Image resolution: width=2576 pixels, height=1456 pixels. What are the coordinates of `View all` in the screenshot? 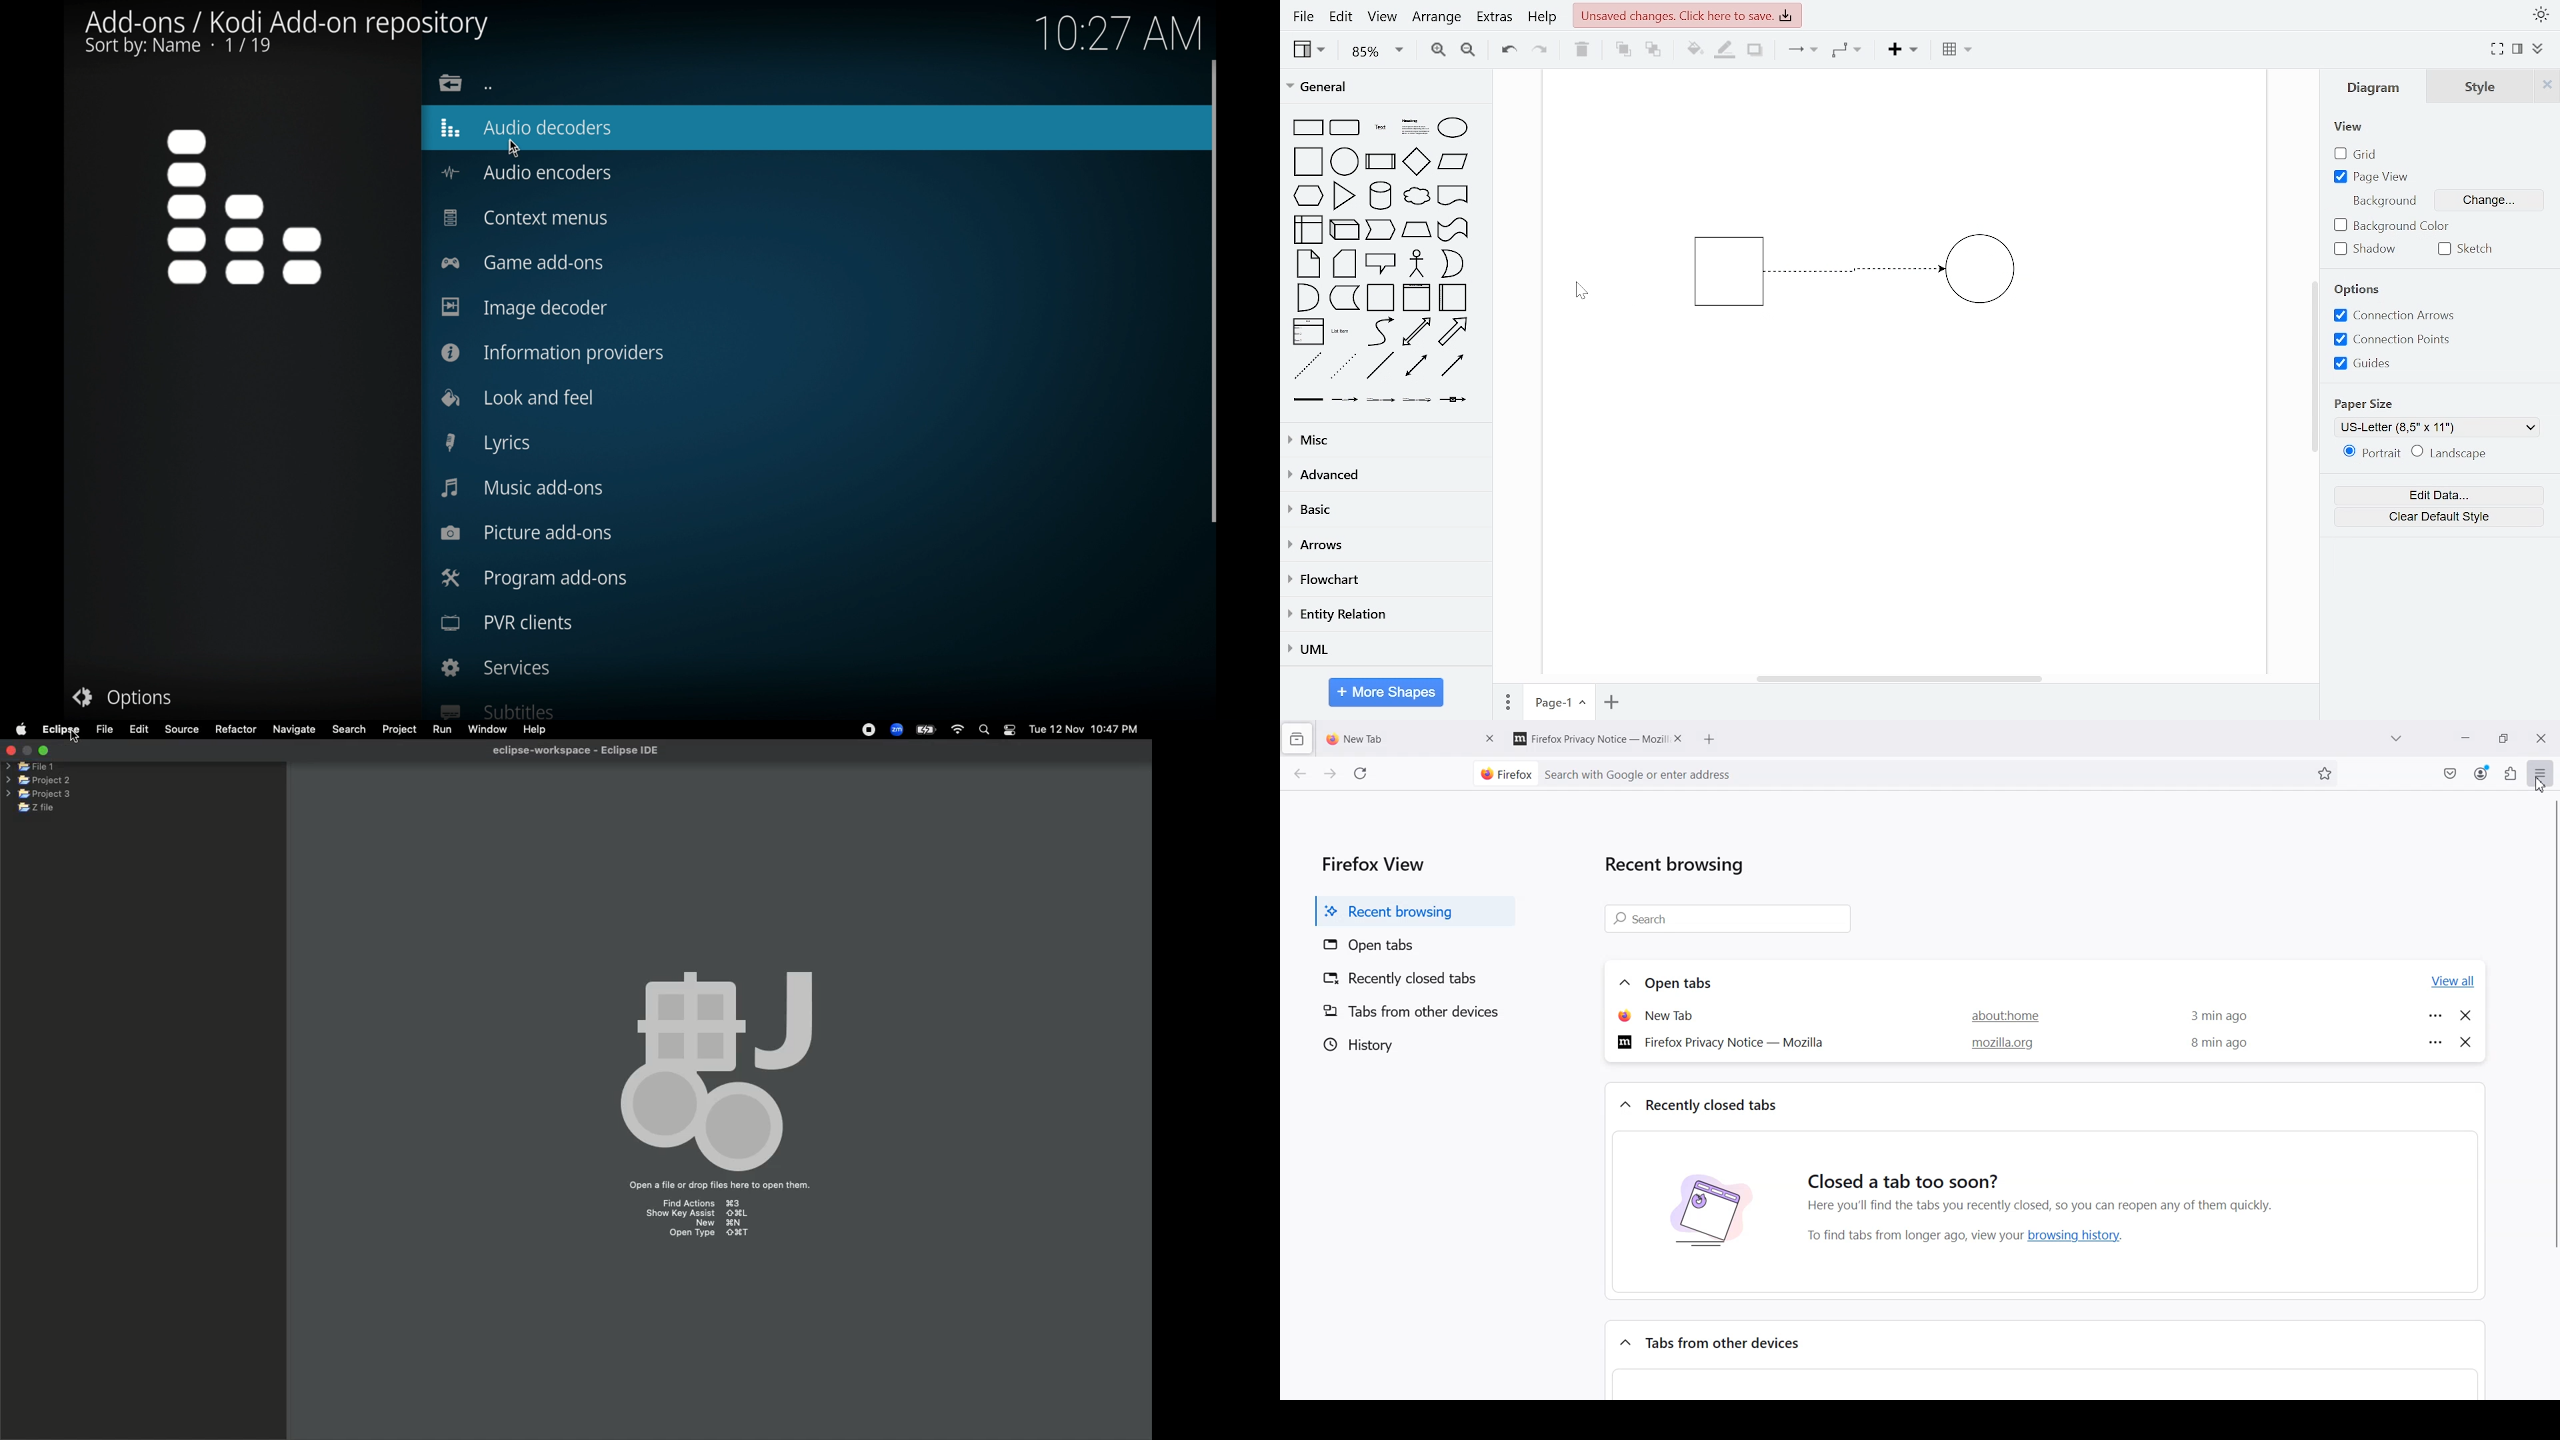 It's located at (2453, 982).